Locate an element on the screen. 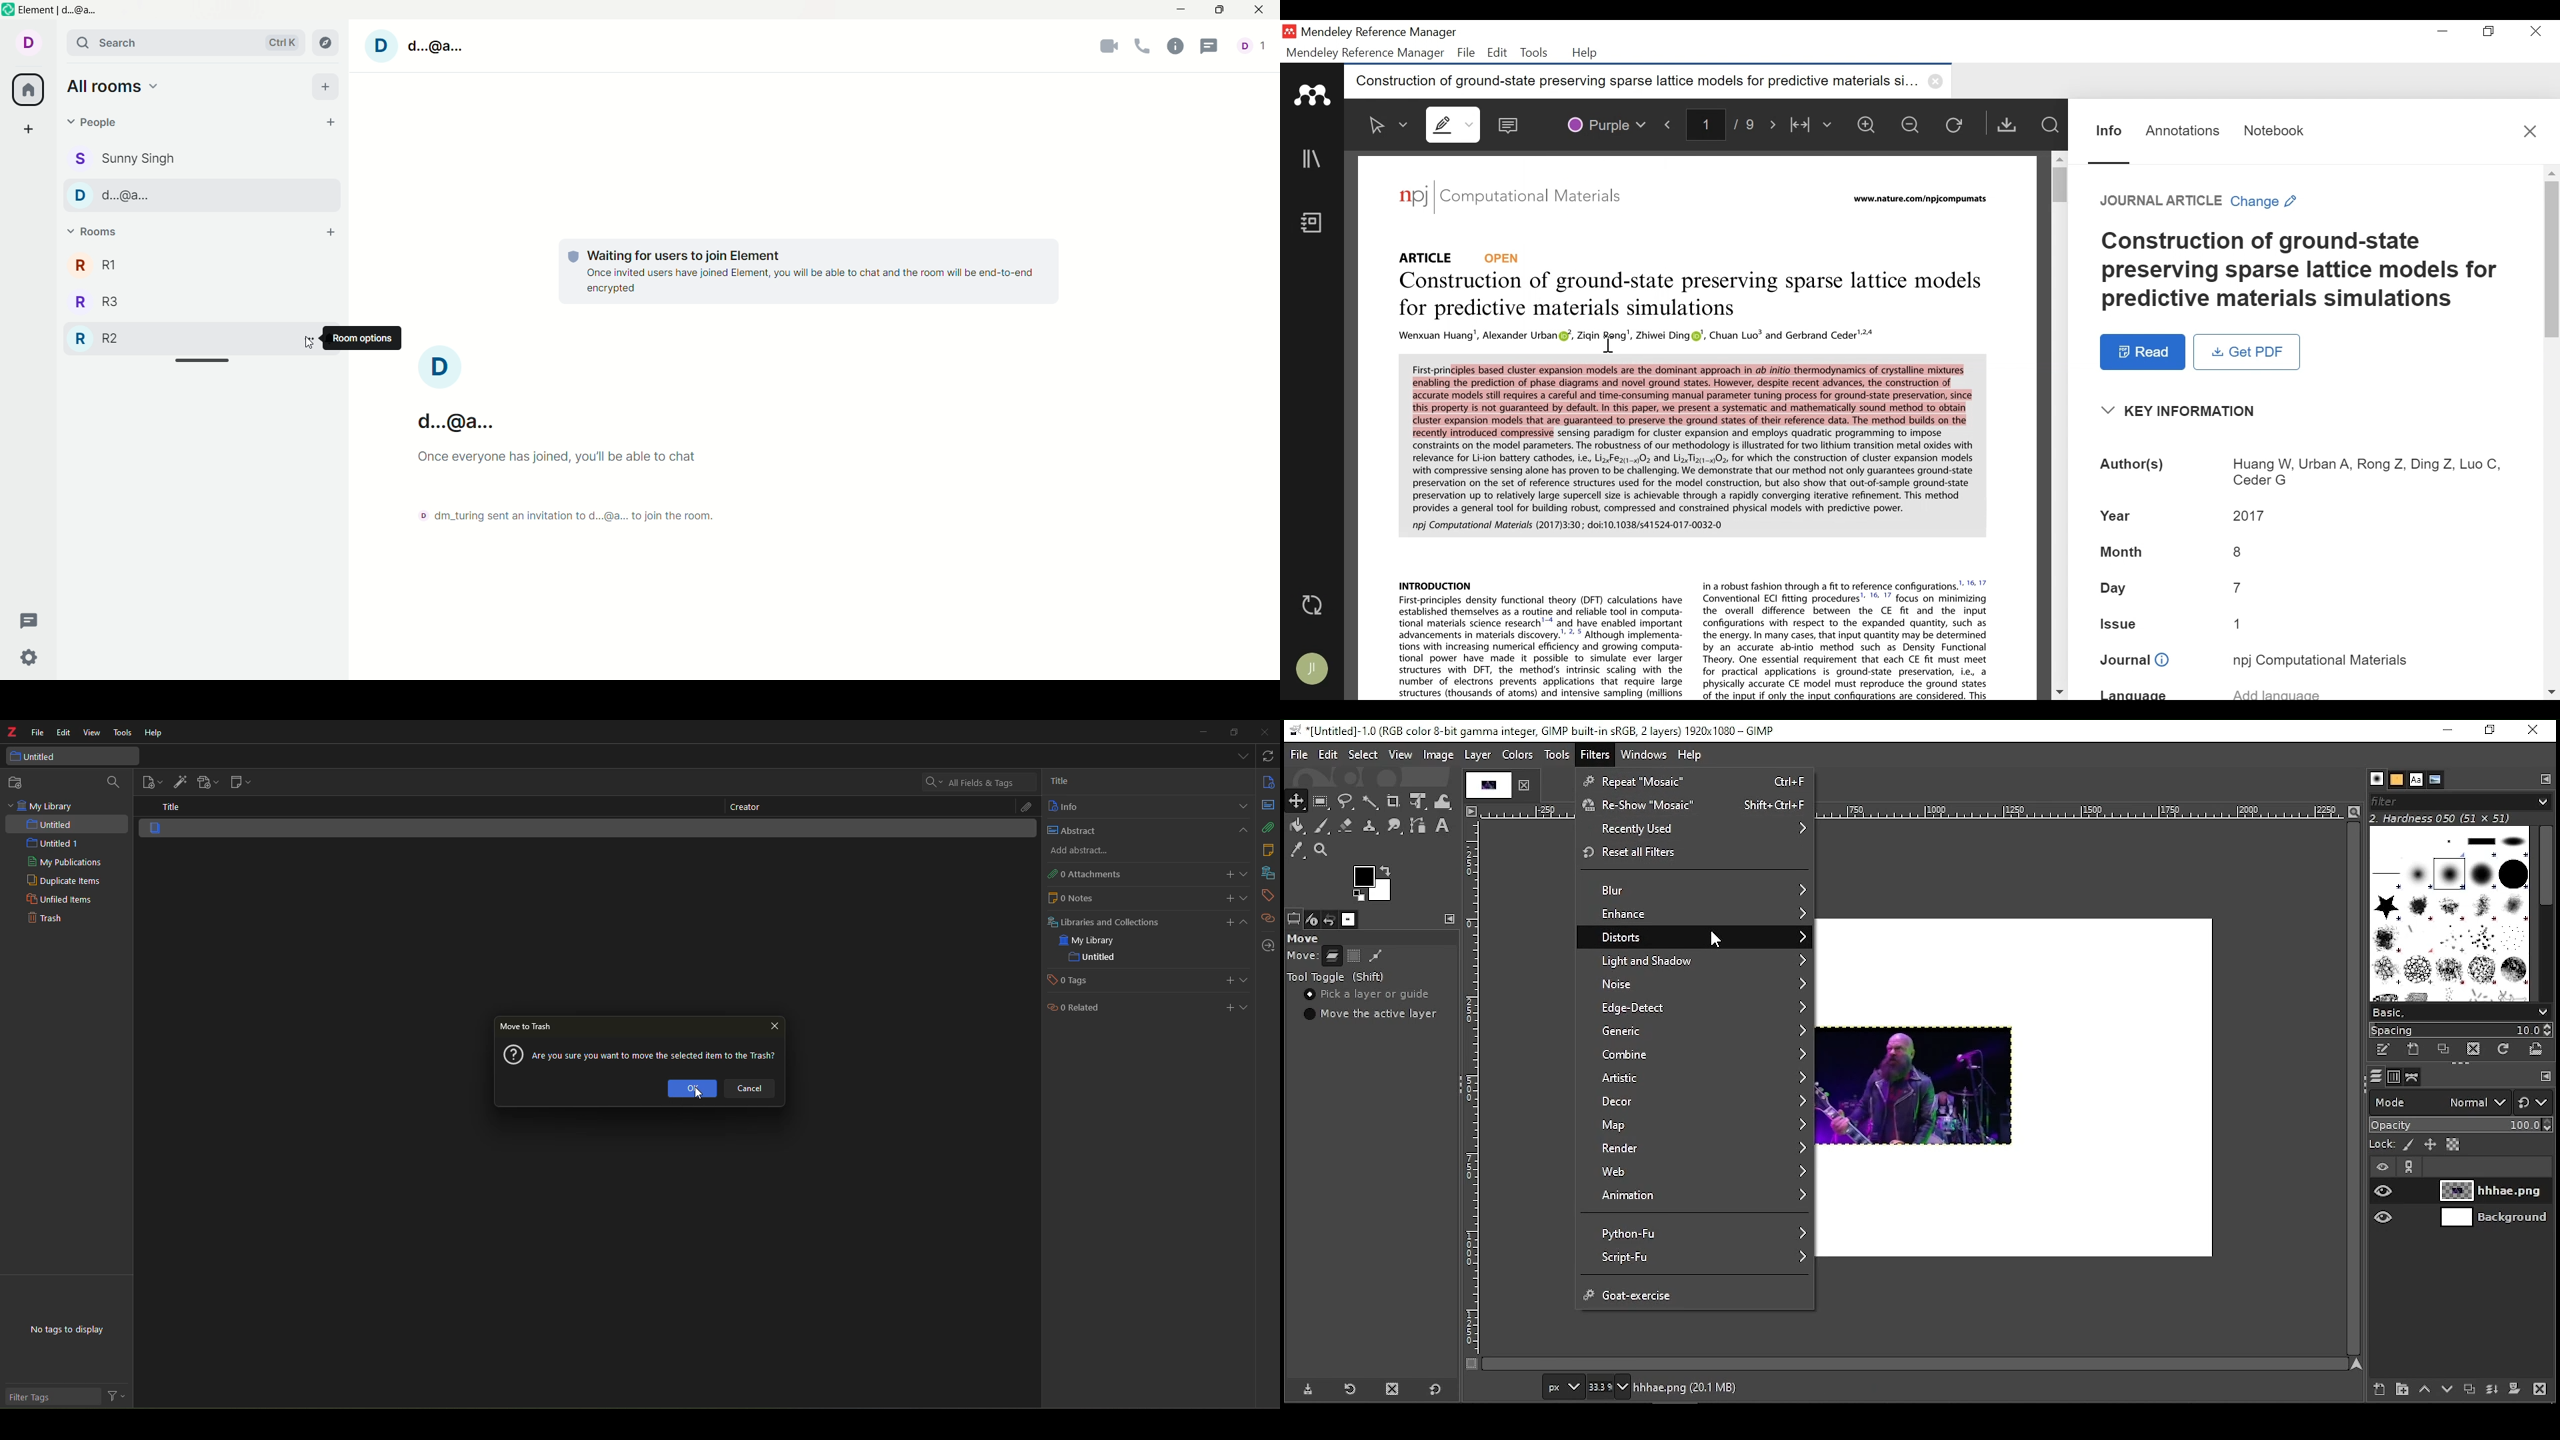  map is located at coordinates (1698, 1123).